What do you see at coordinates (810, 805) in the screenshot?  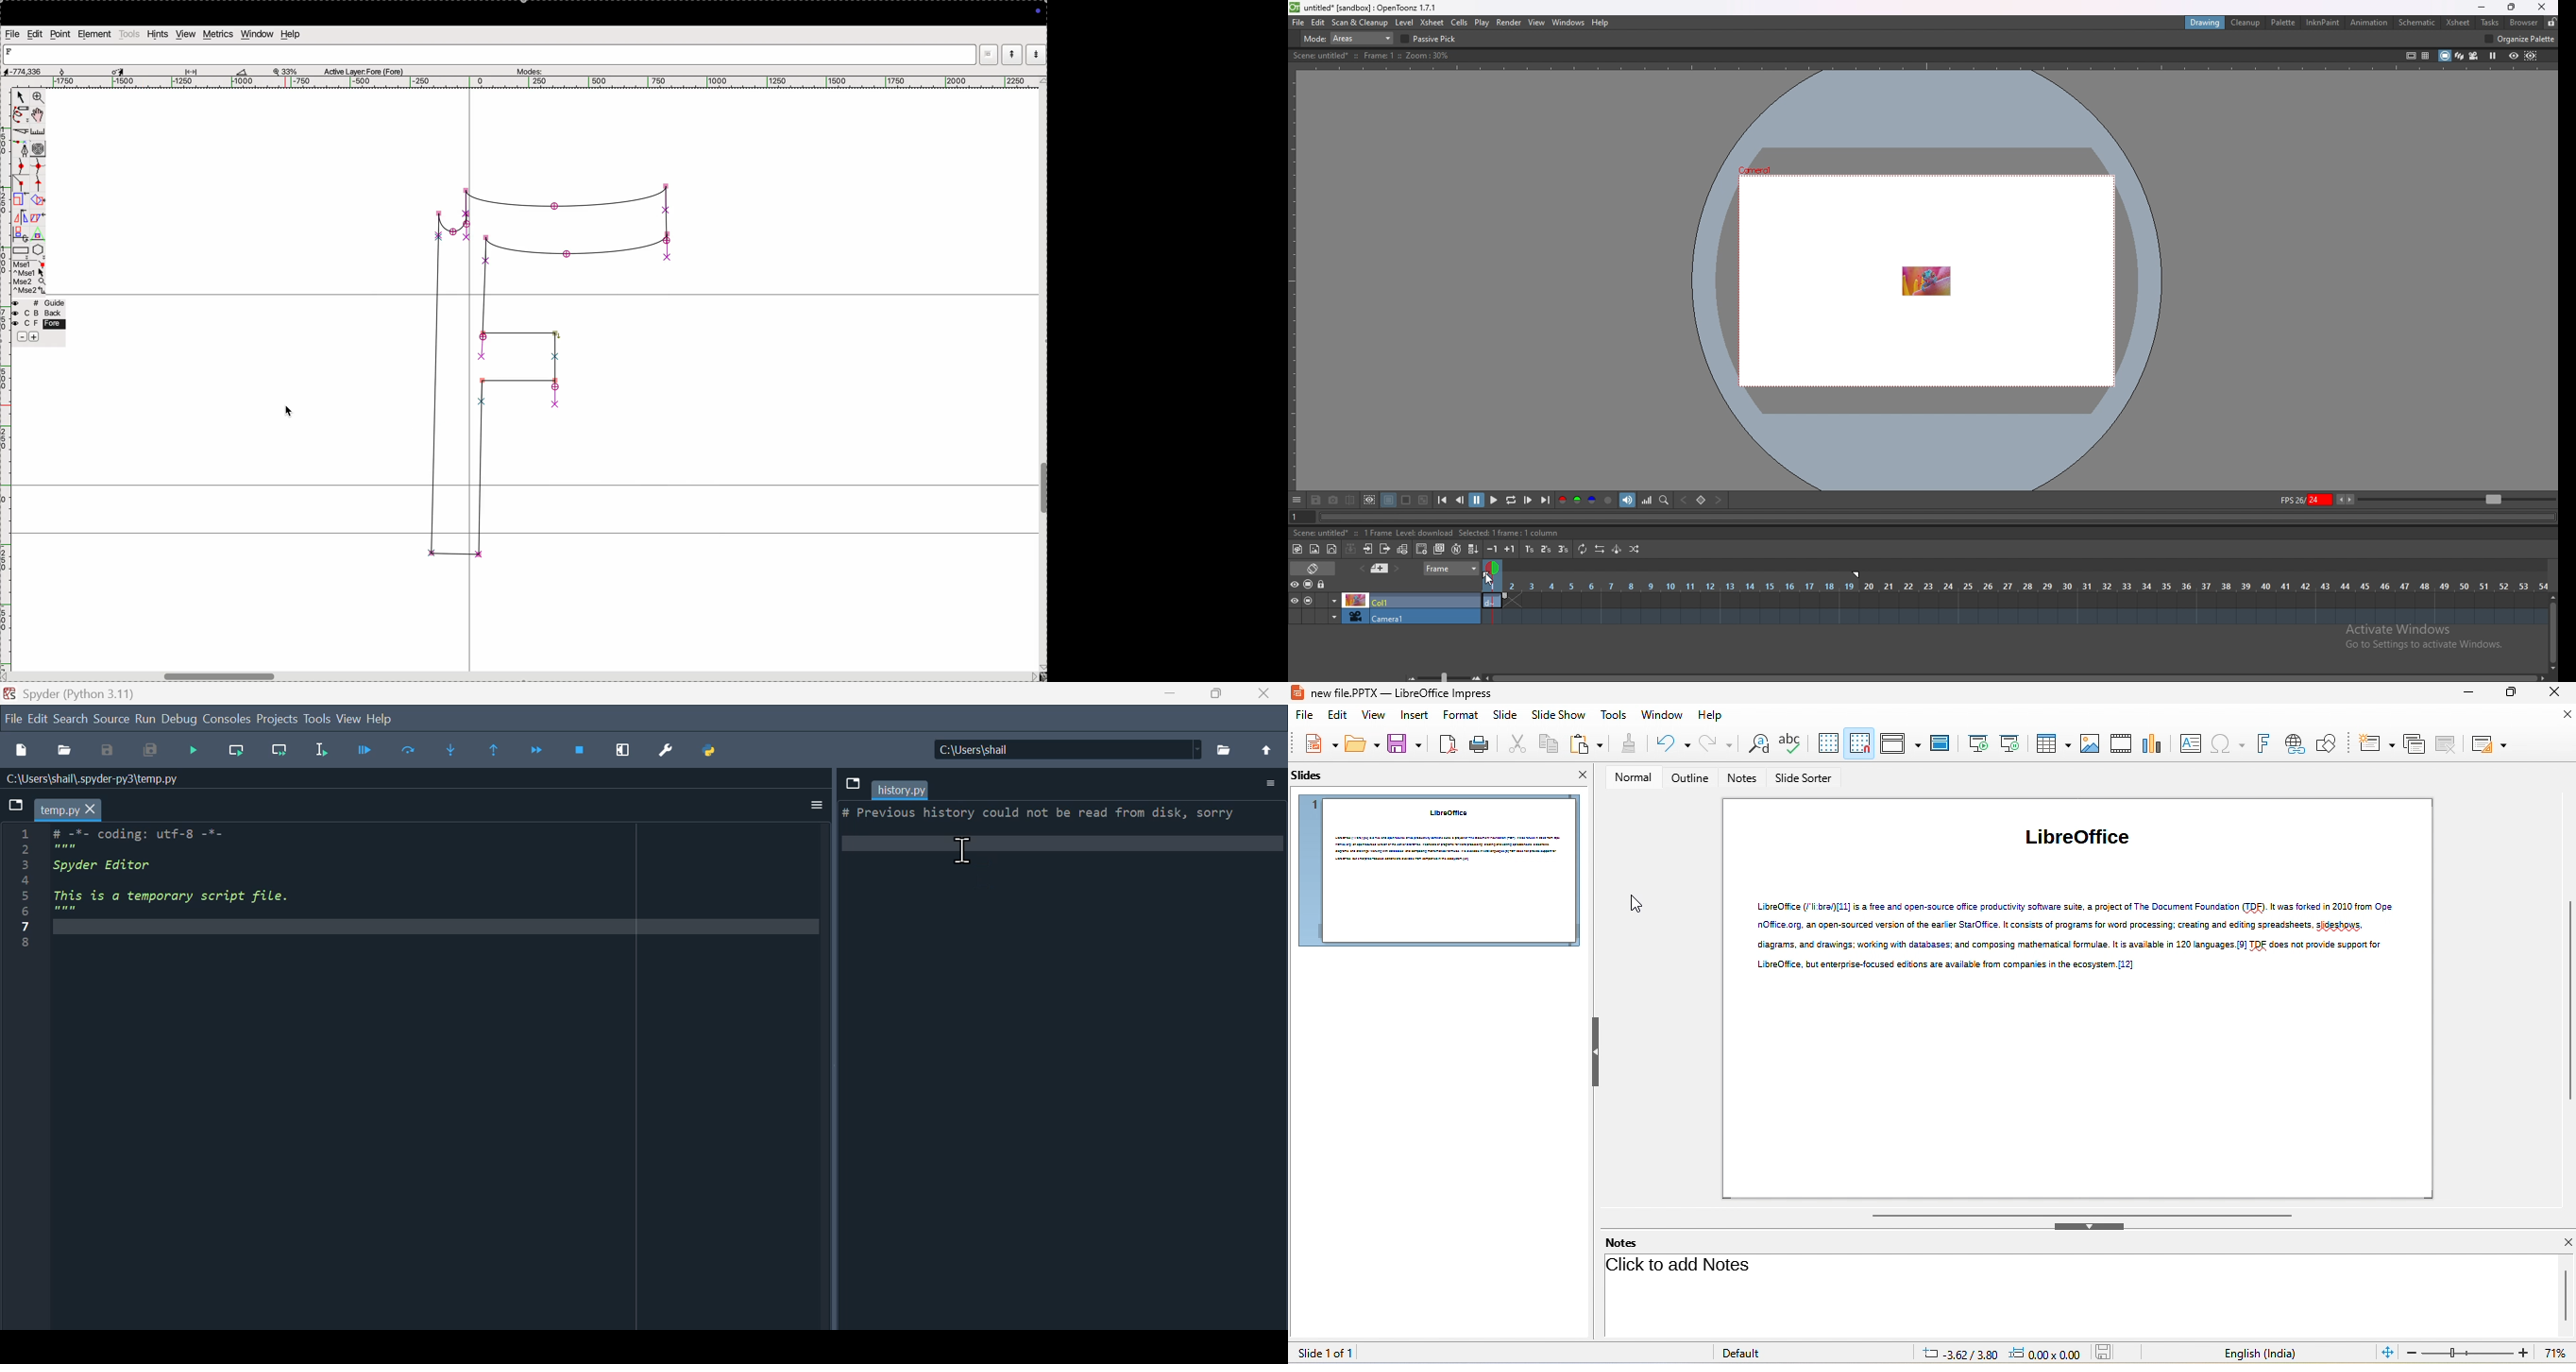 I see `More options` at bounding box center [810, 805].